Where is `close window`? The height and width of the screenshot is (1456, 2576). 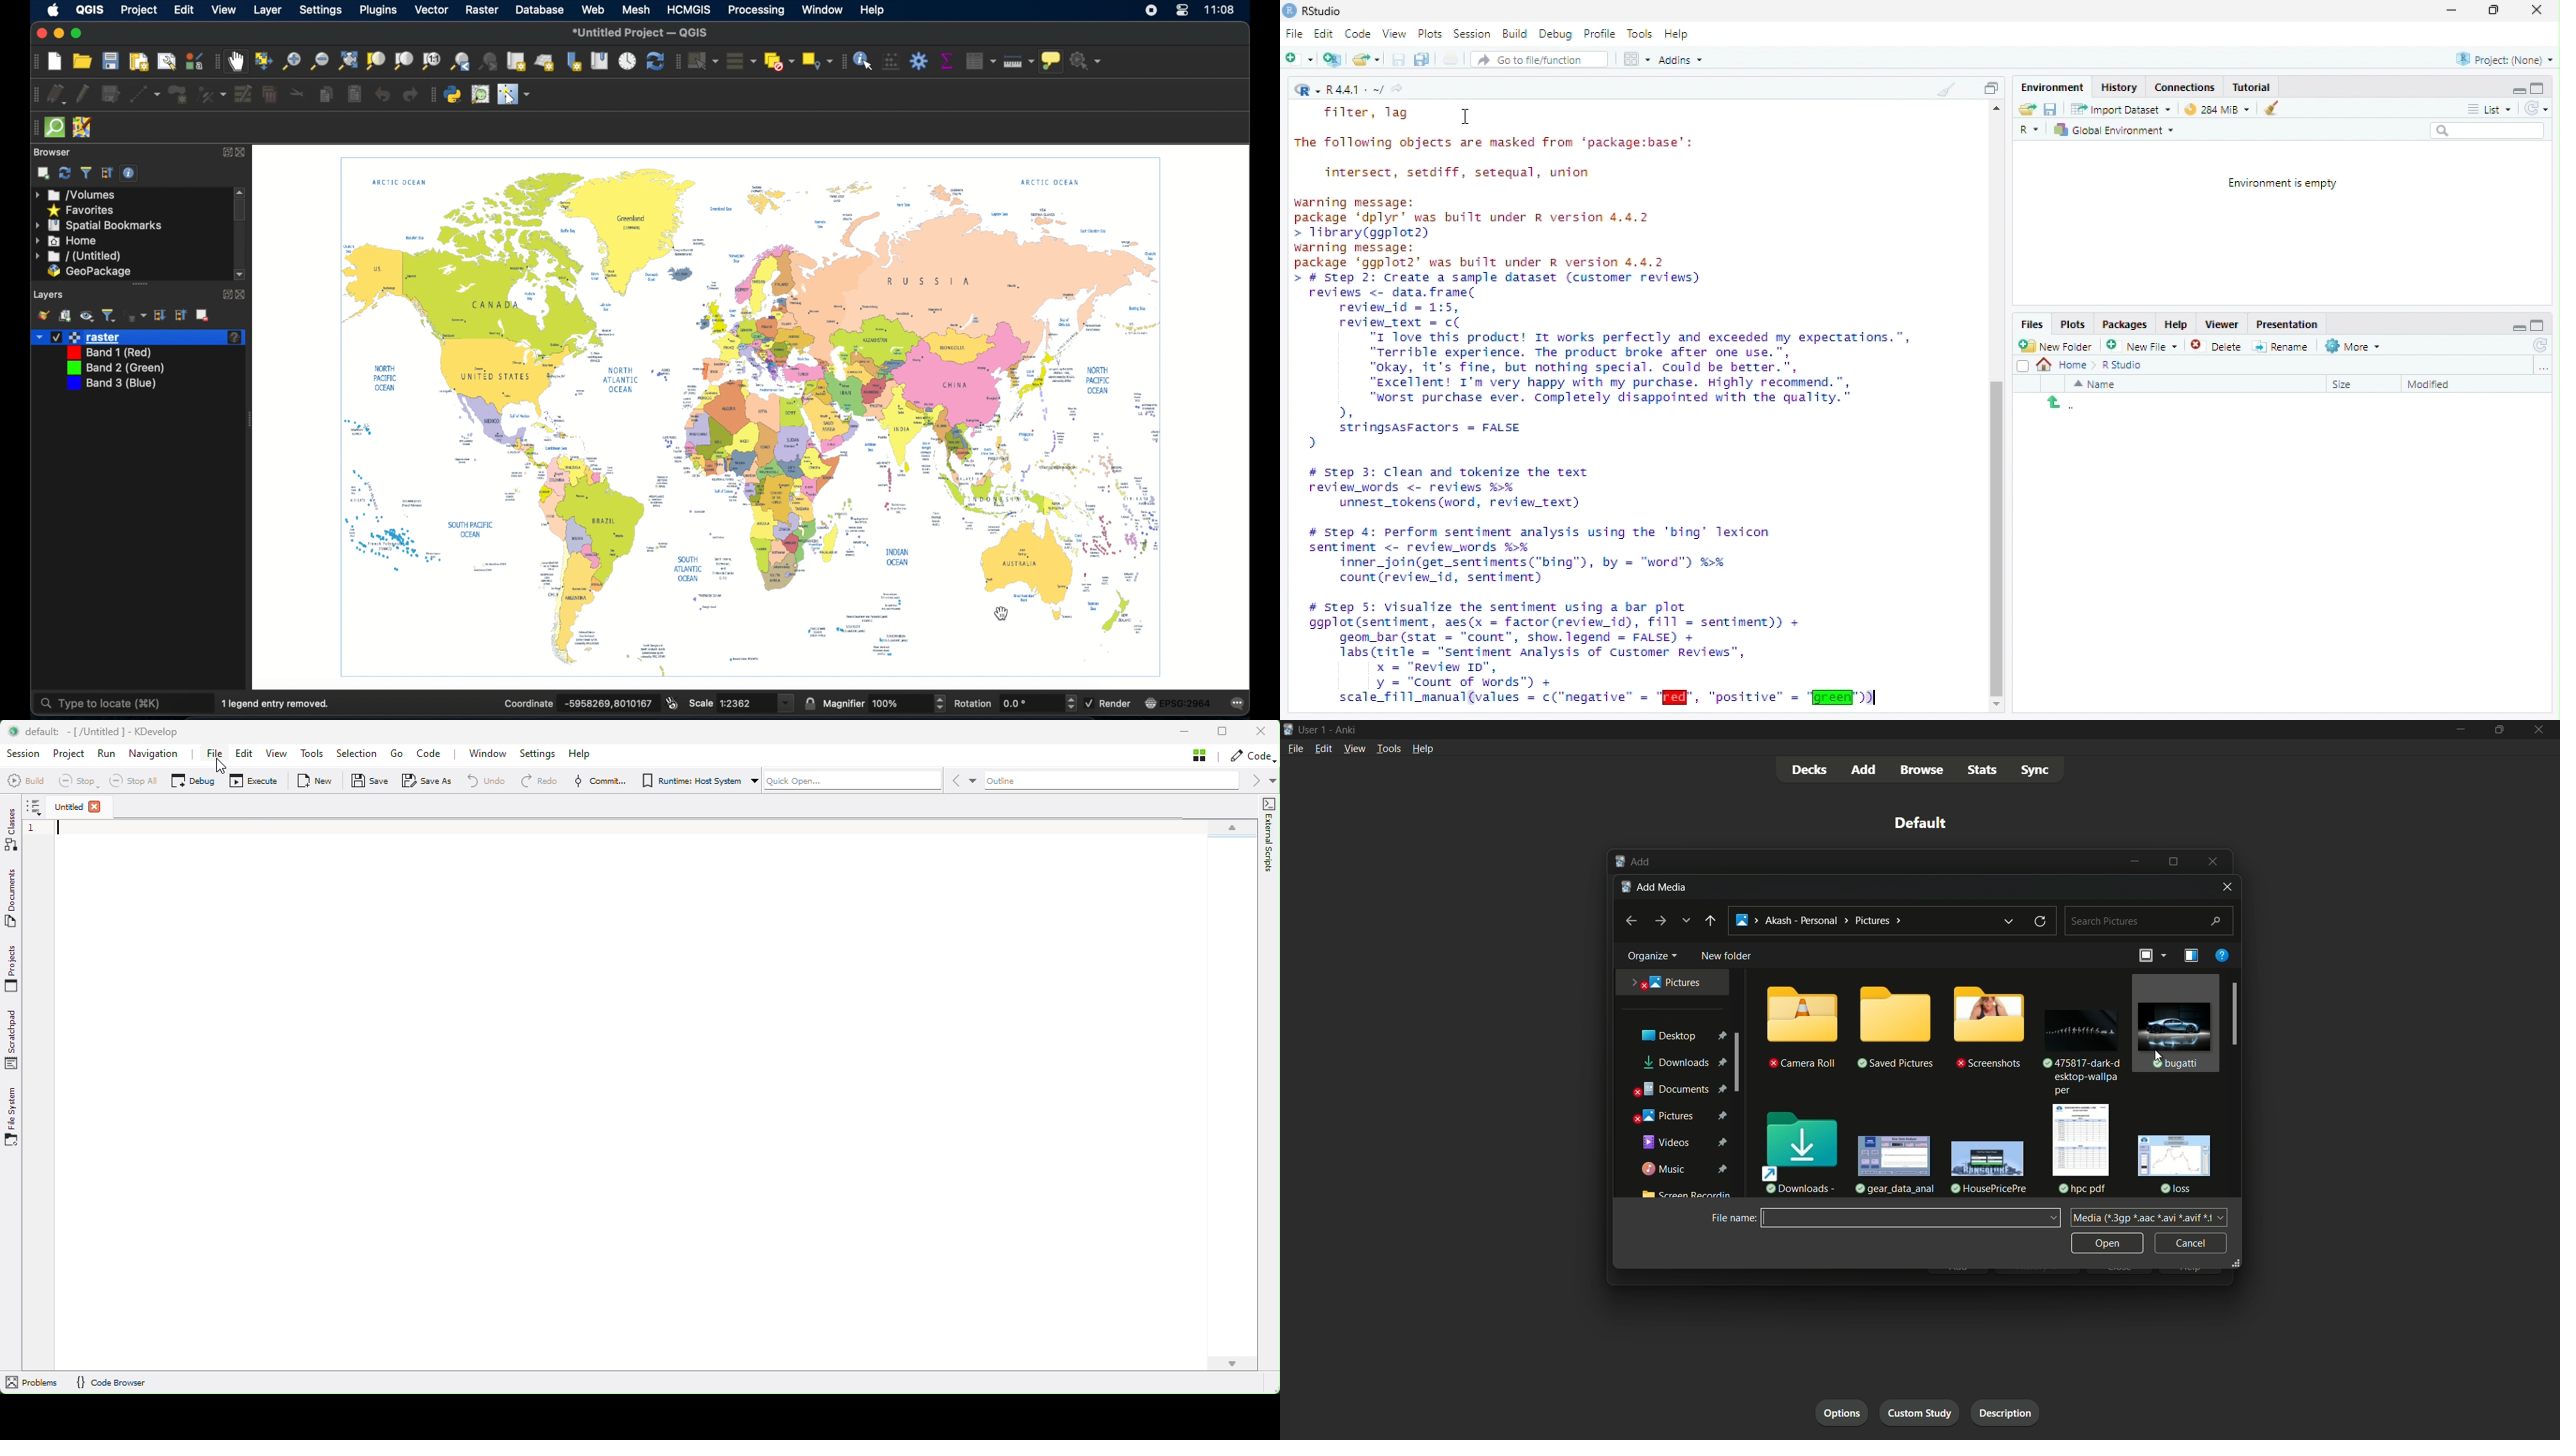 close window is located at coordinates (2226, 887).